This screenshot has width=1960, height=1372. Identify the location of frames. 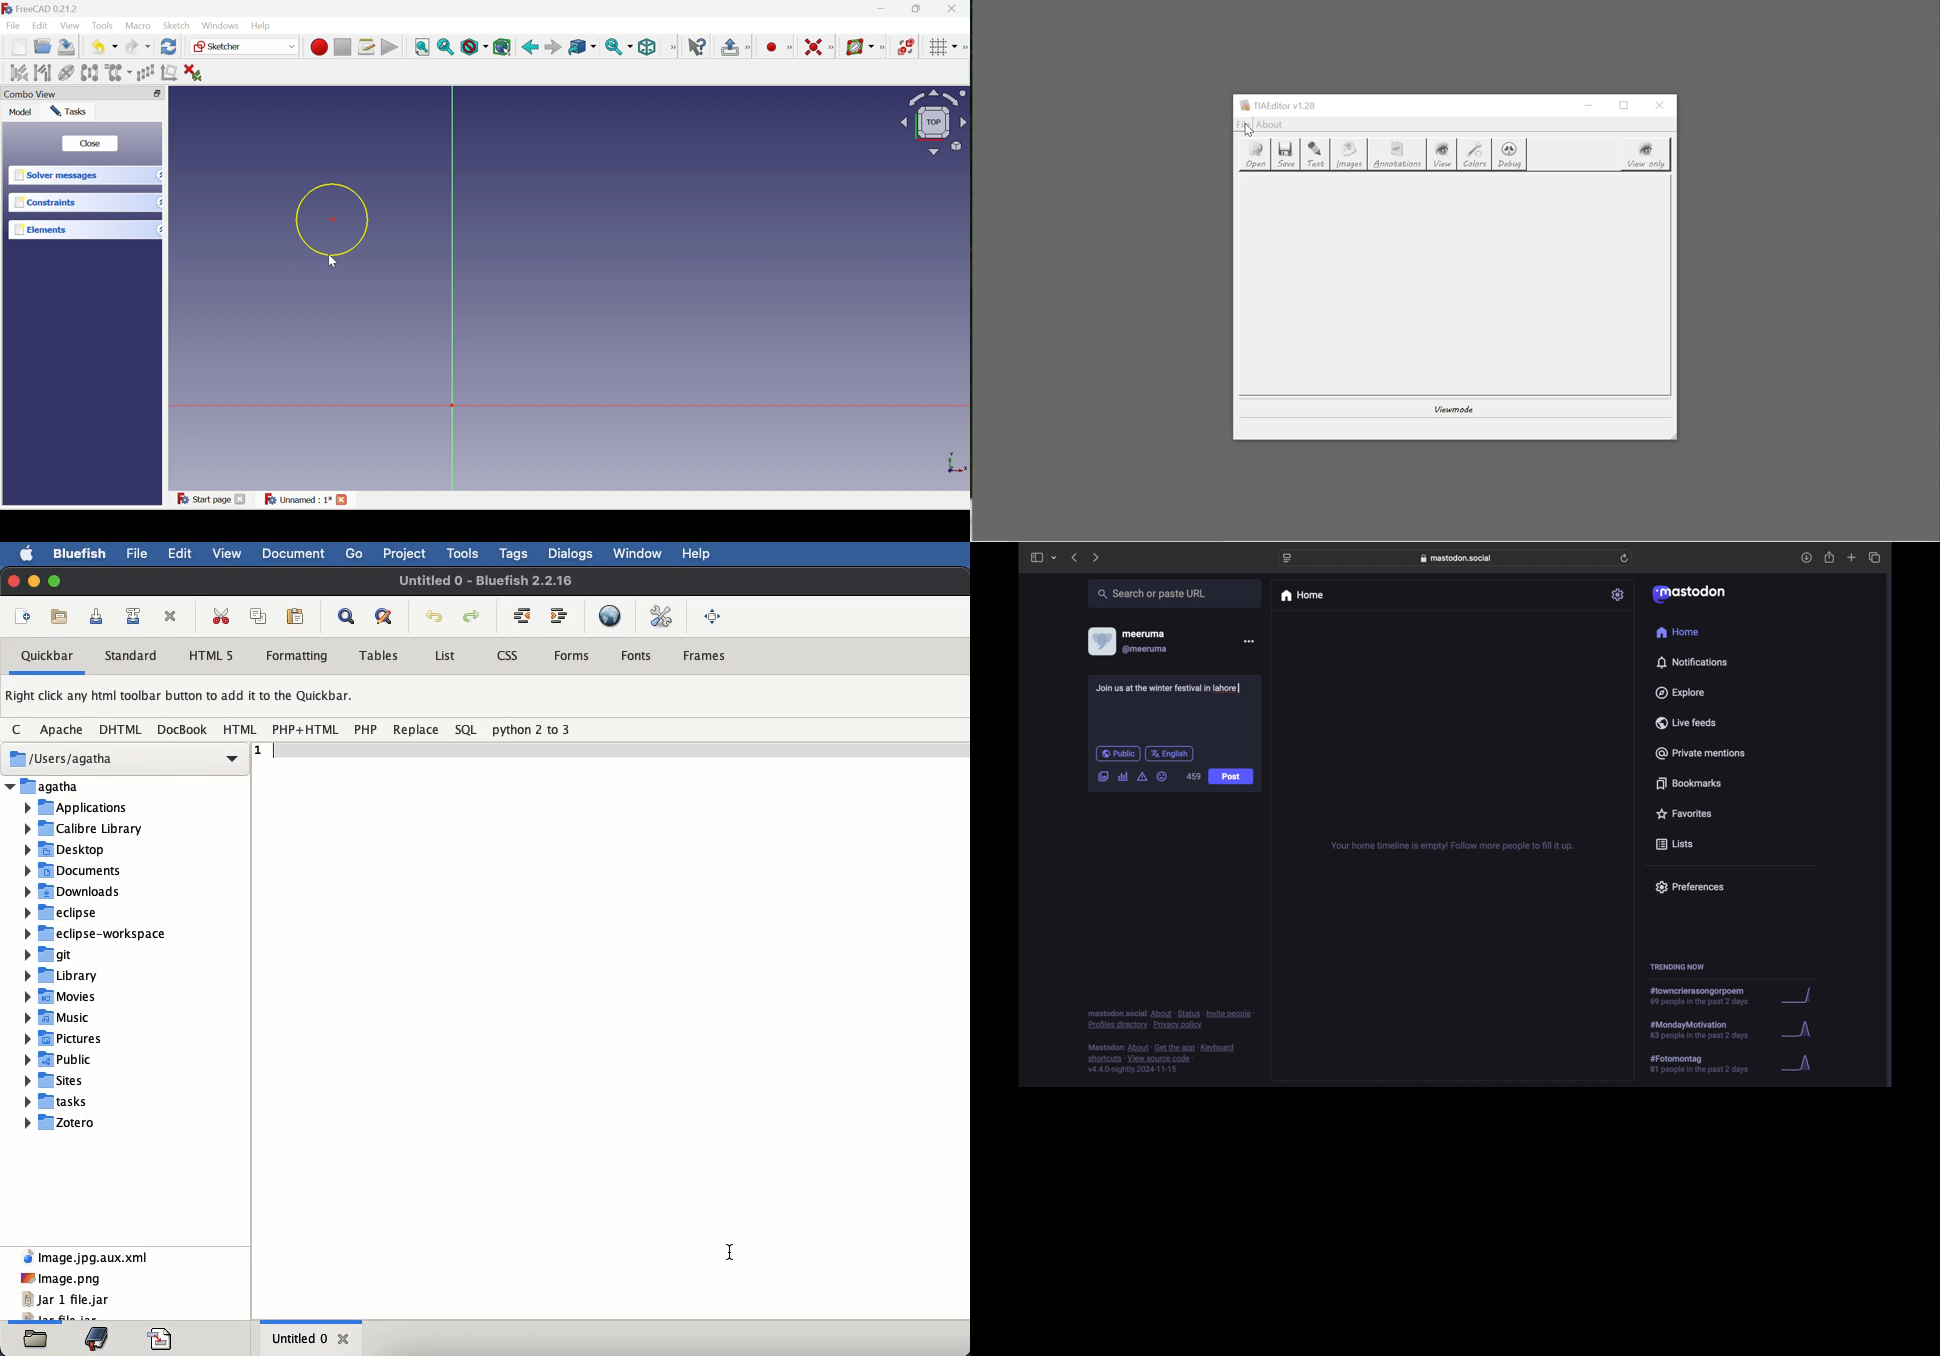
(703, 653).